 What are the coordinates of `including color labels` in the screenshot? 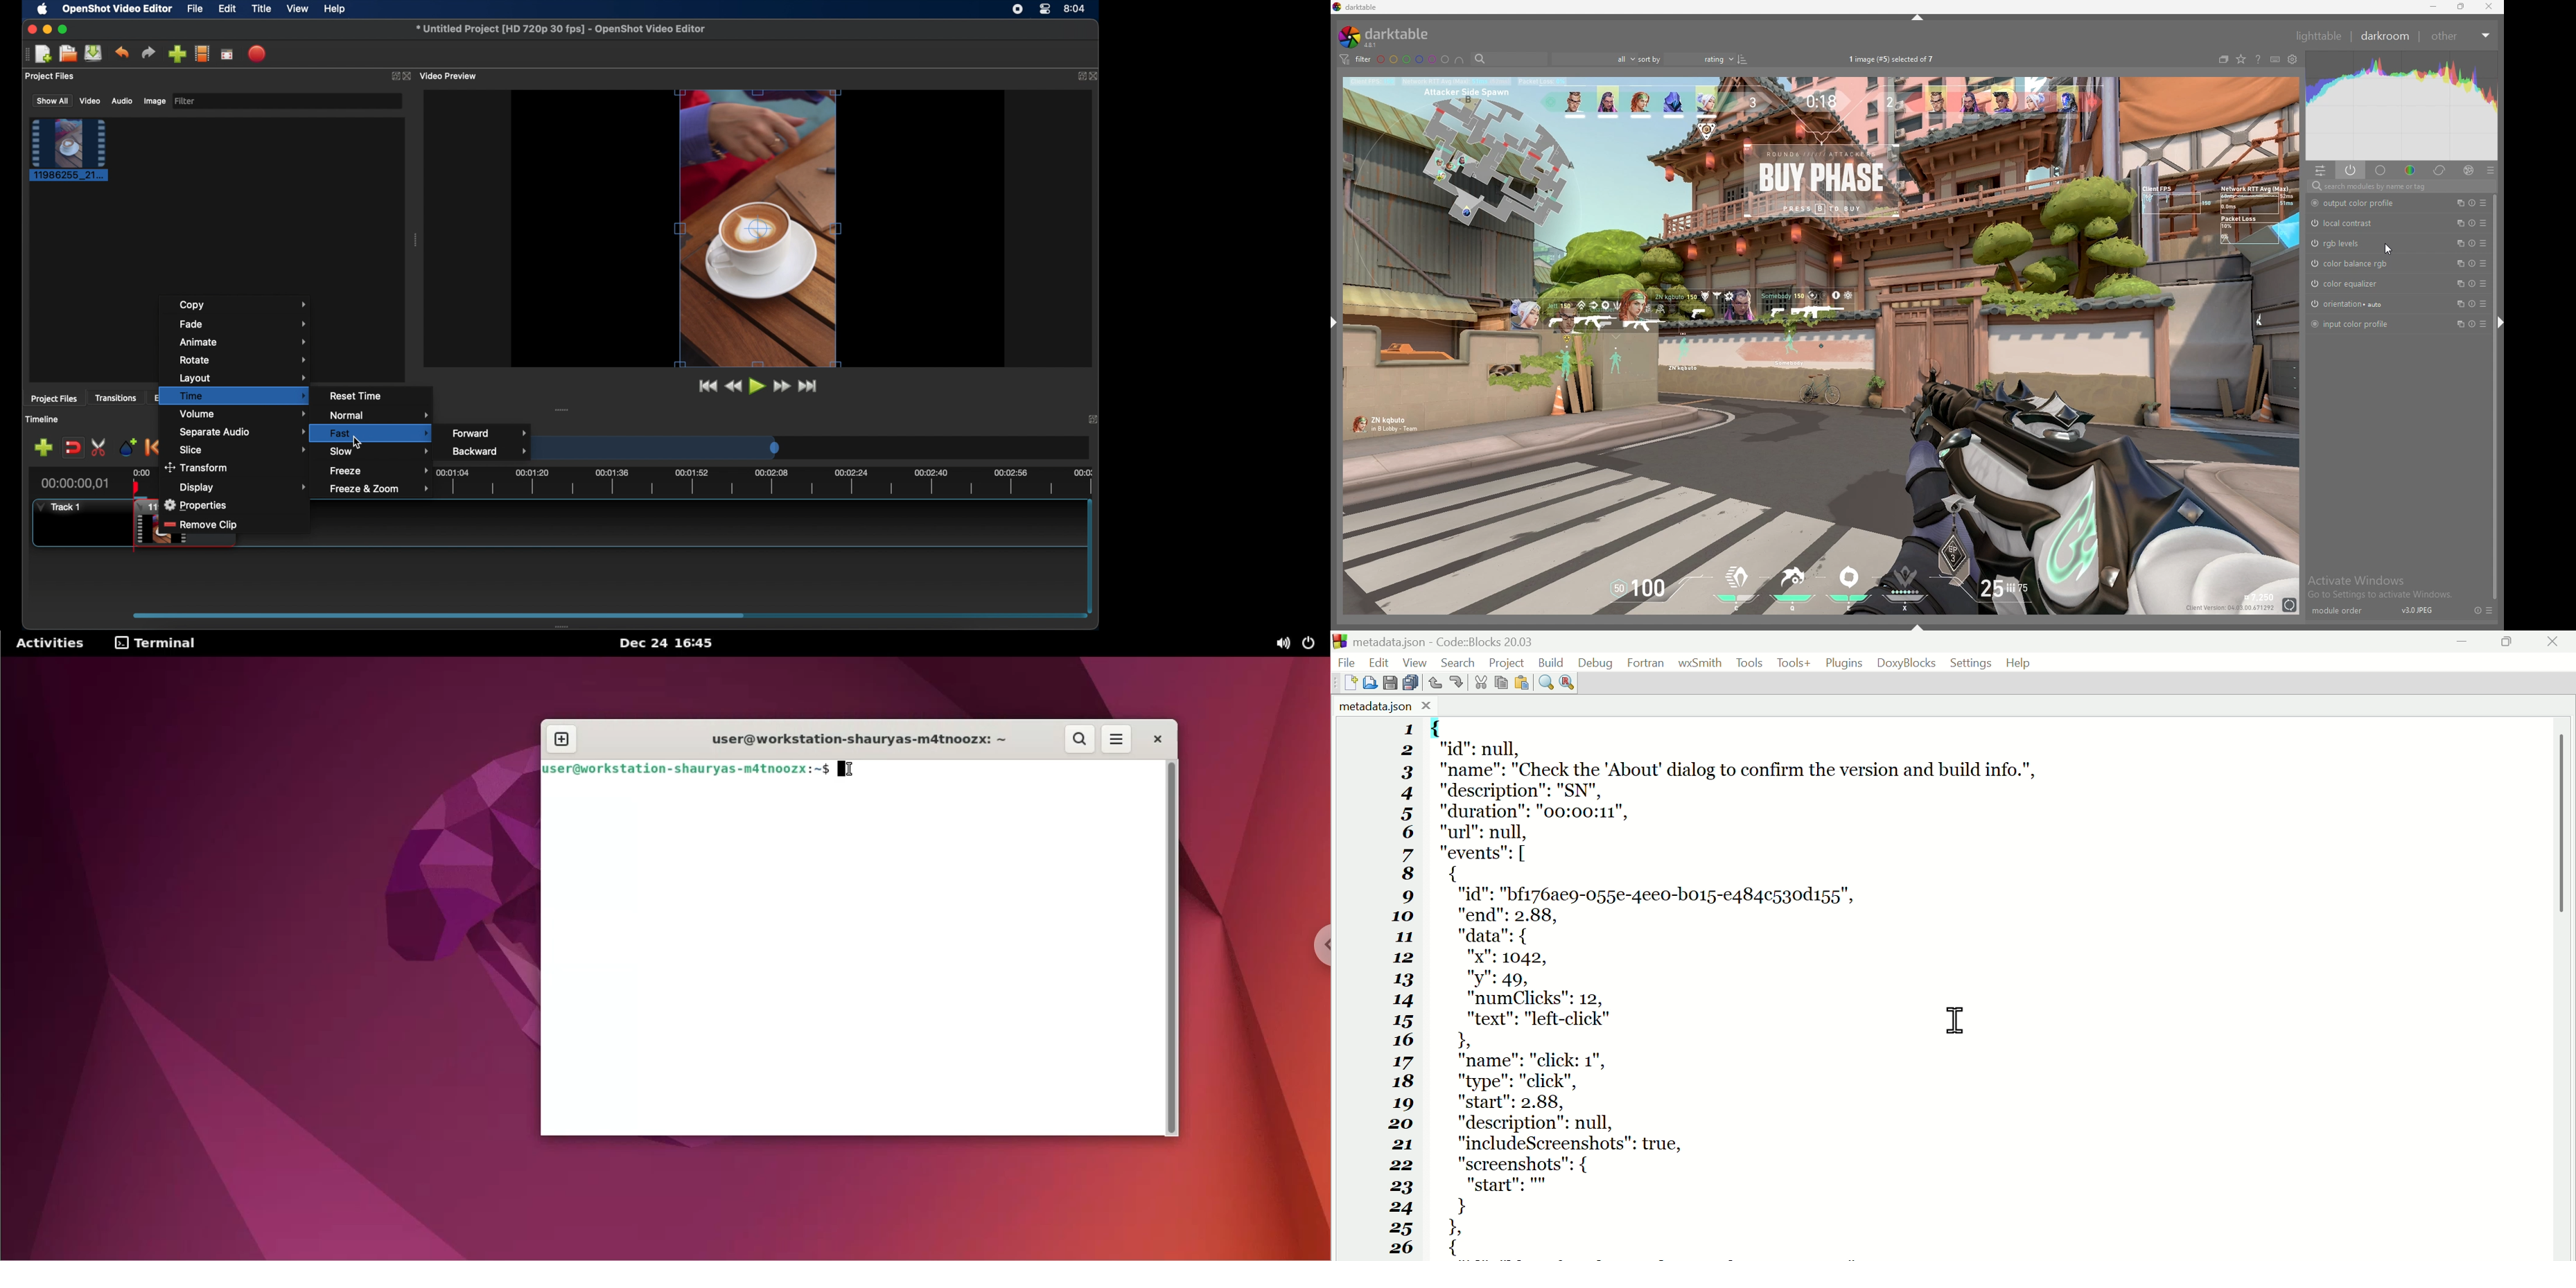 It's located at (1460, 60).